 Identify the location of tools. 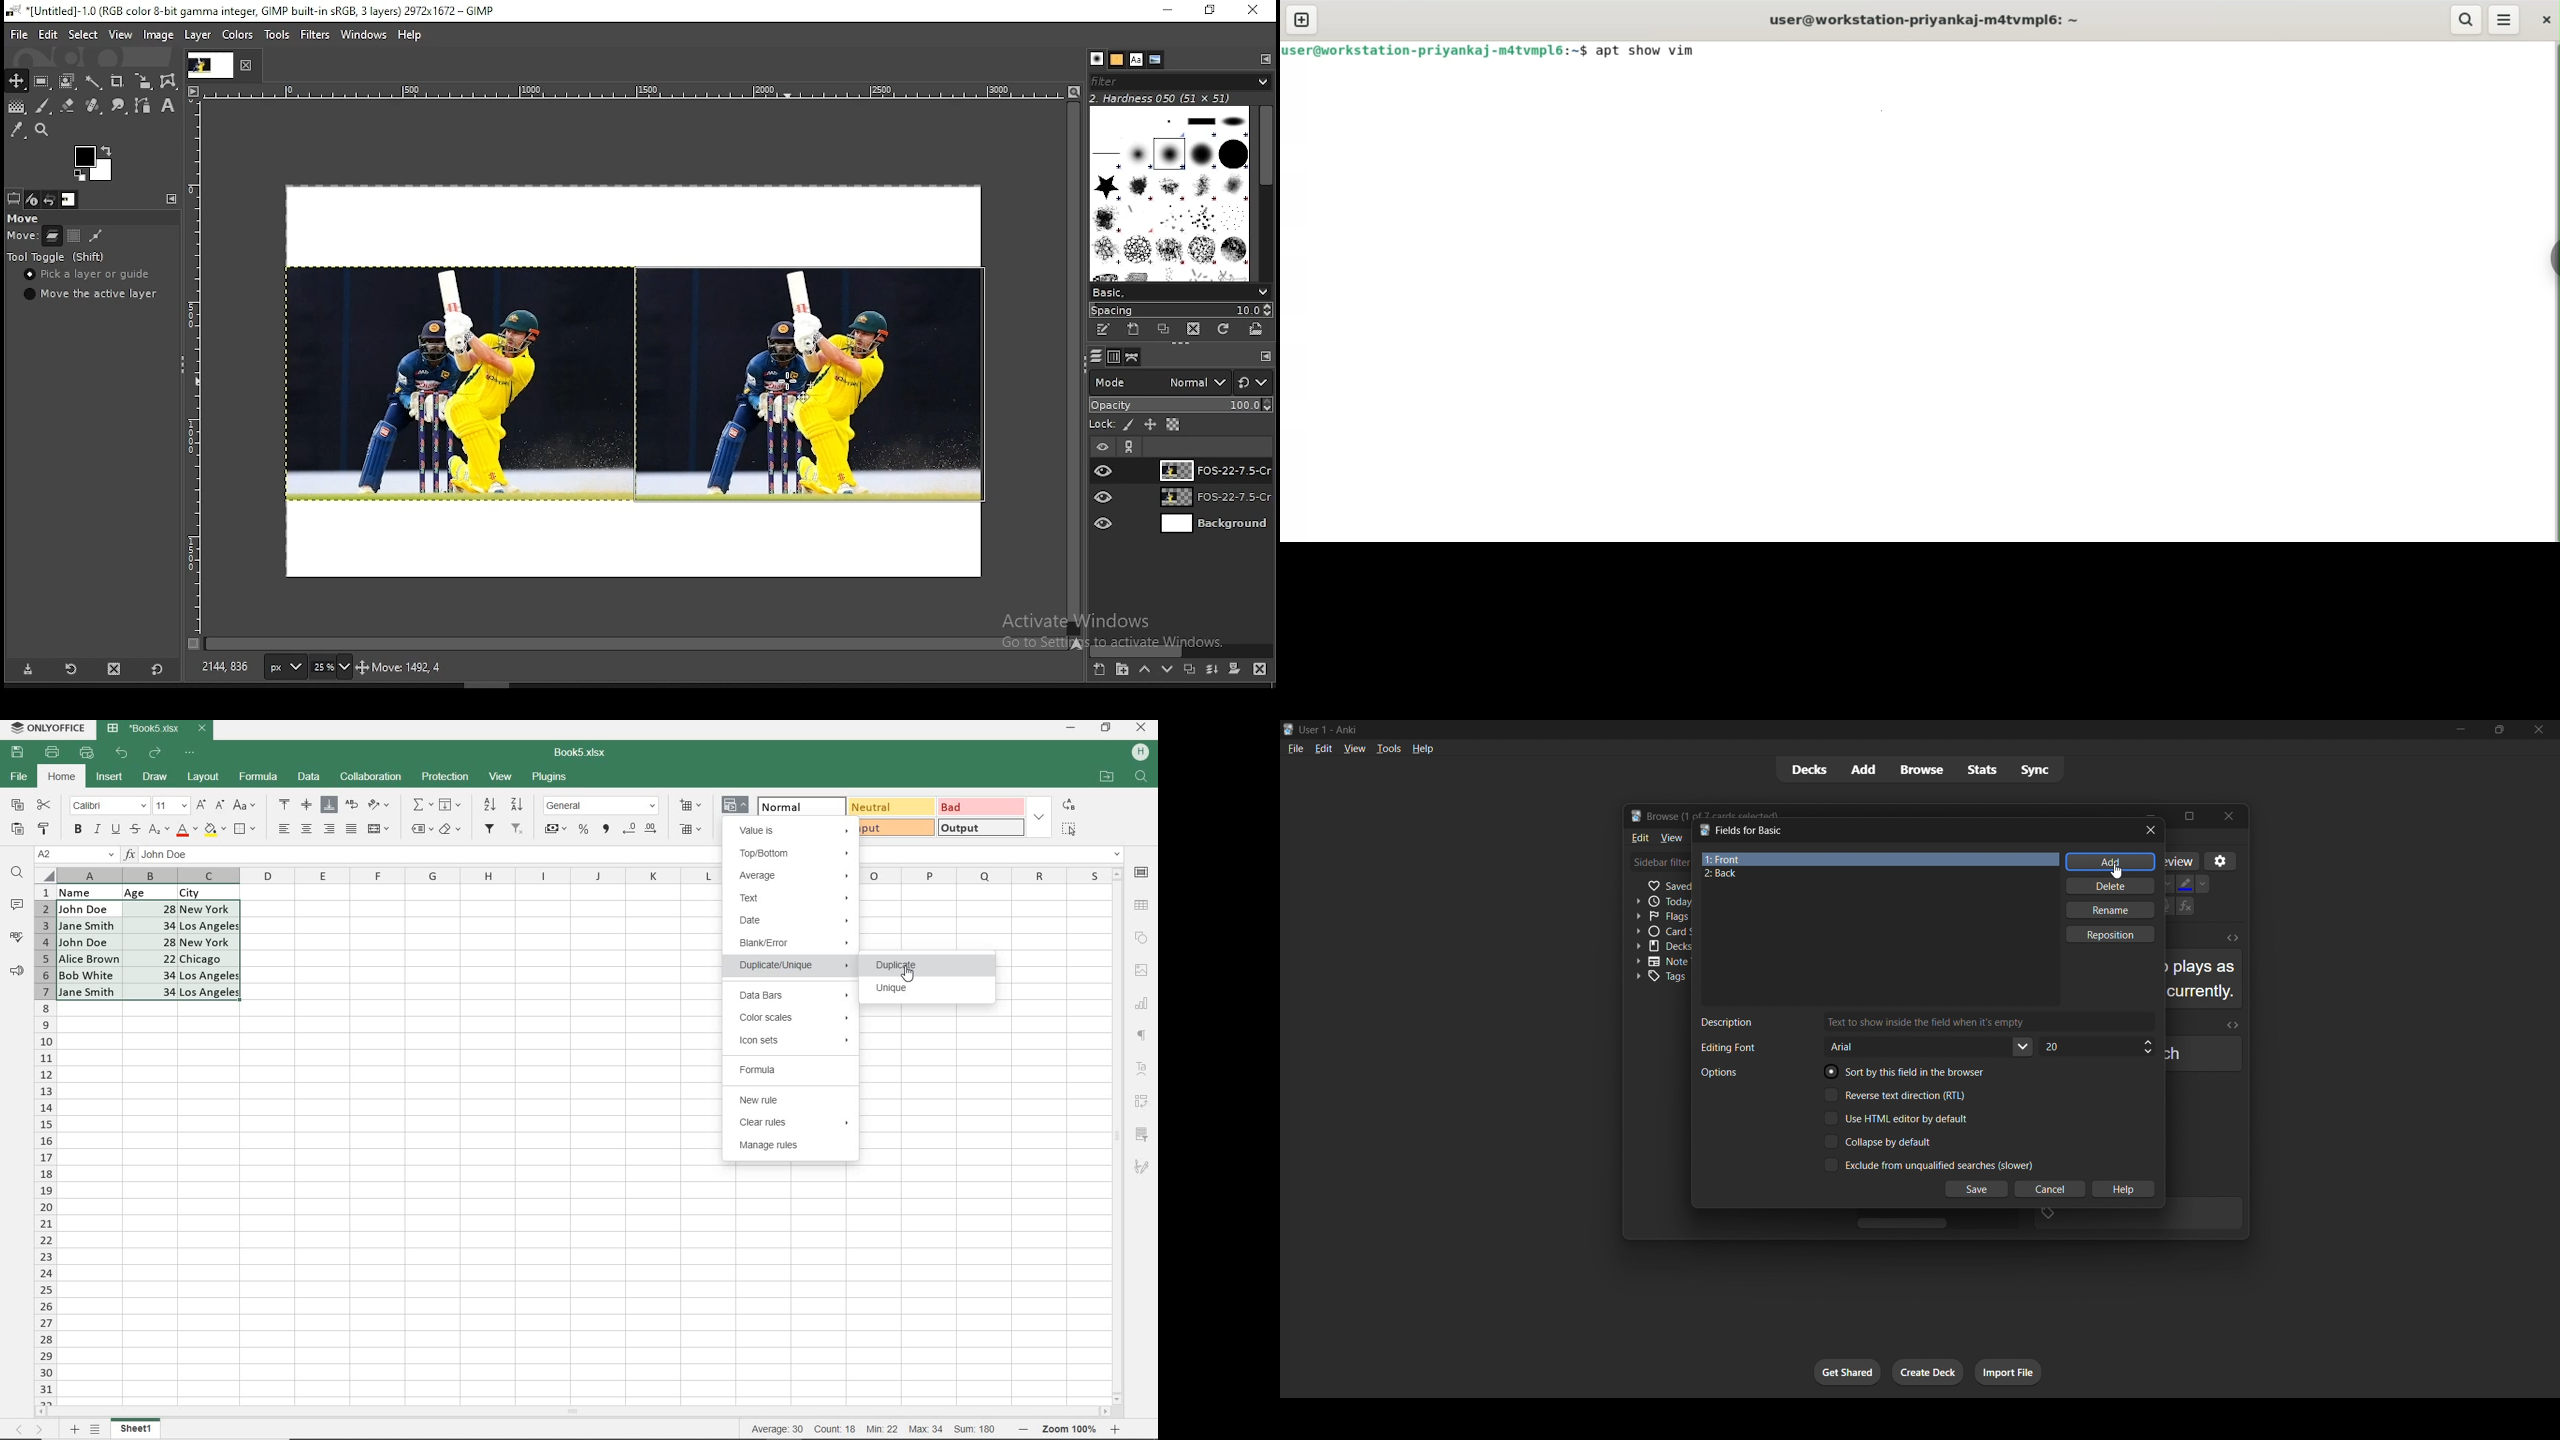
(1387, 749).